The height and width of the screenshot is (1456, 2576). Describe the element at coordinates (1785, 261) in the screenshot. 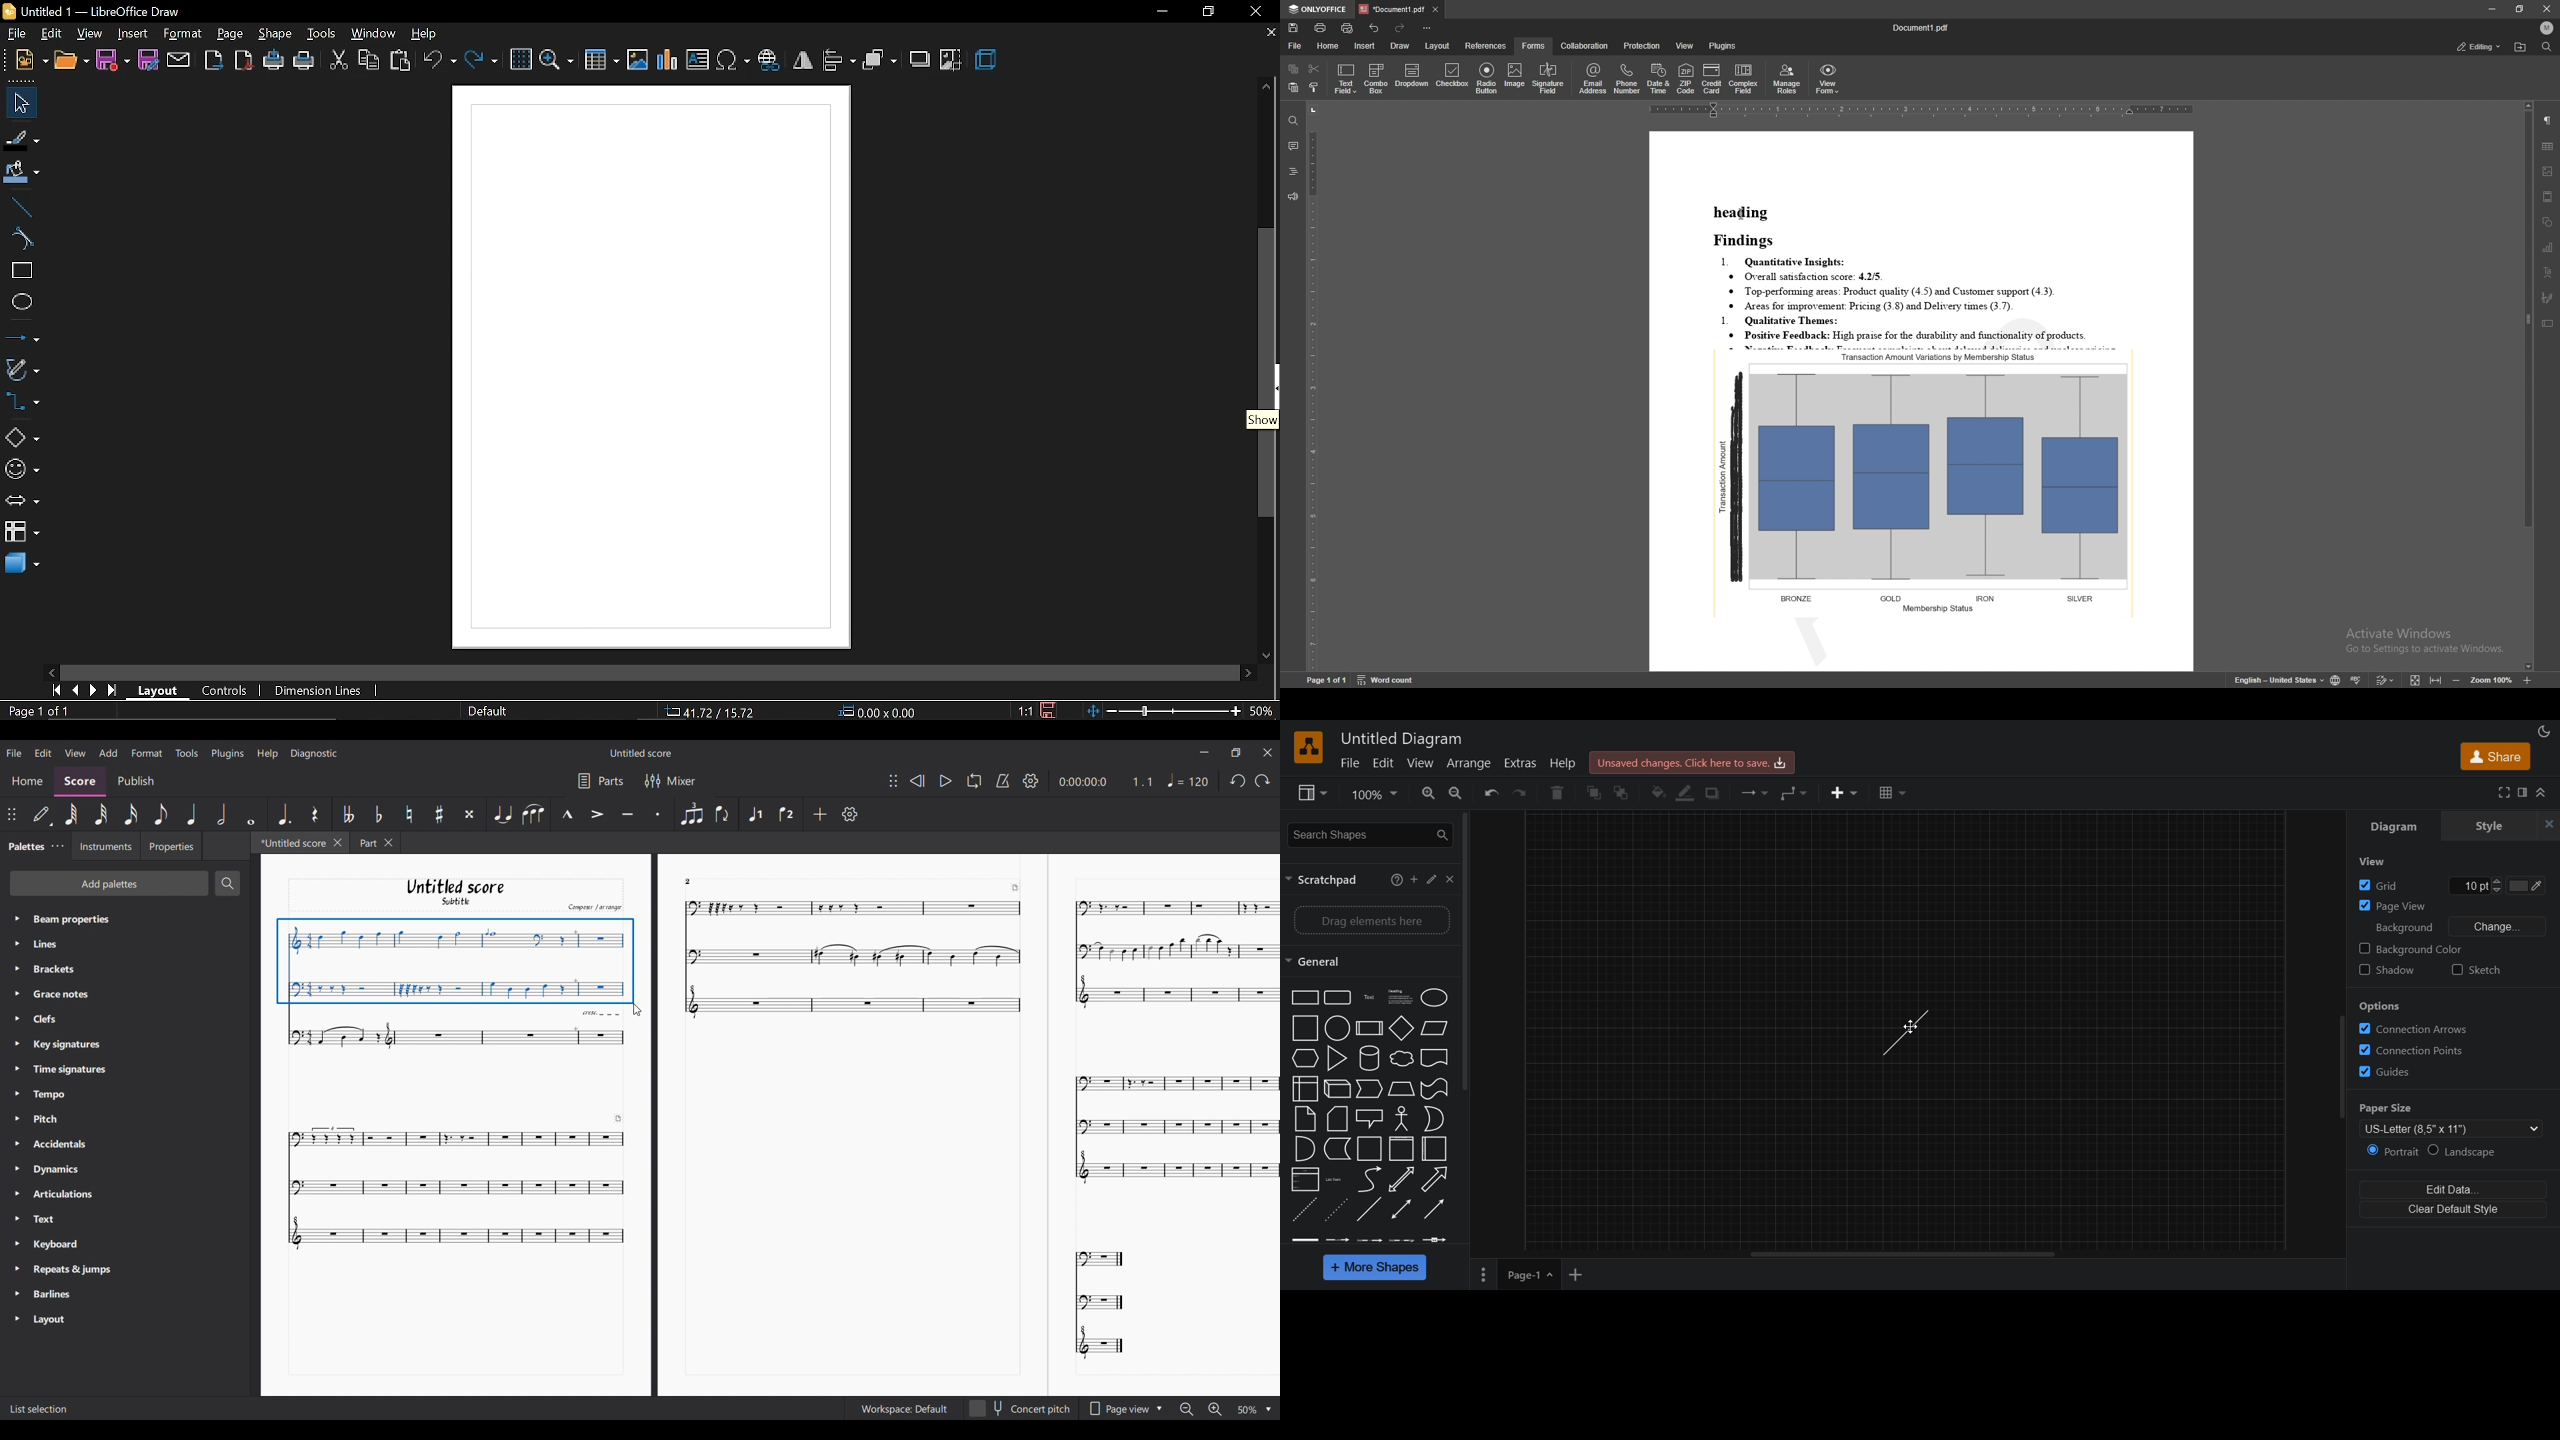

I see `1. Quantitative Insights:` at that location.